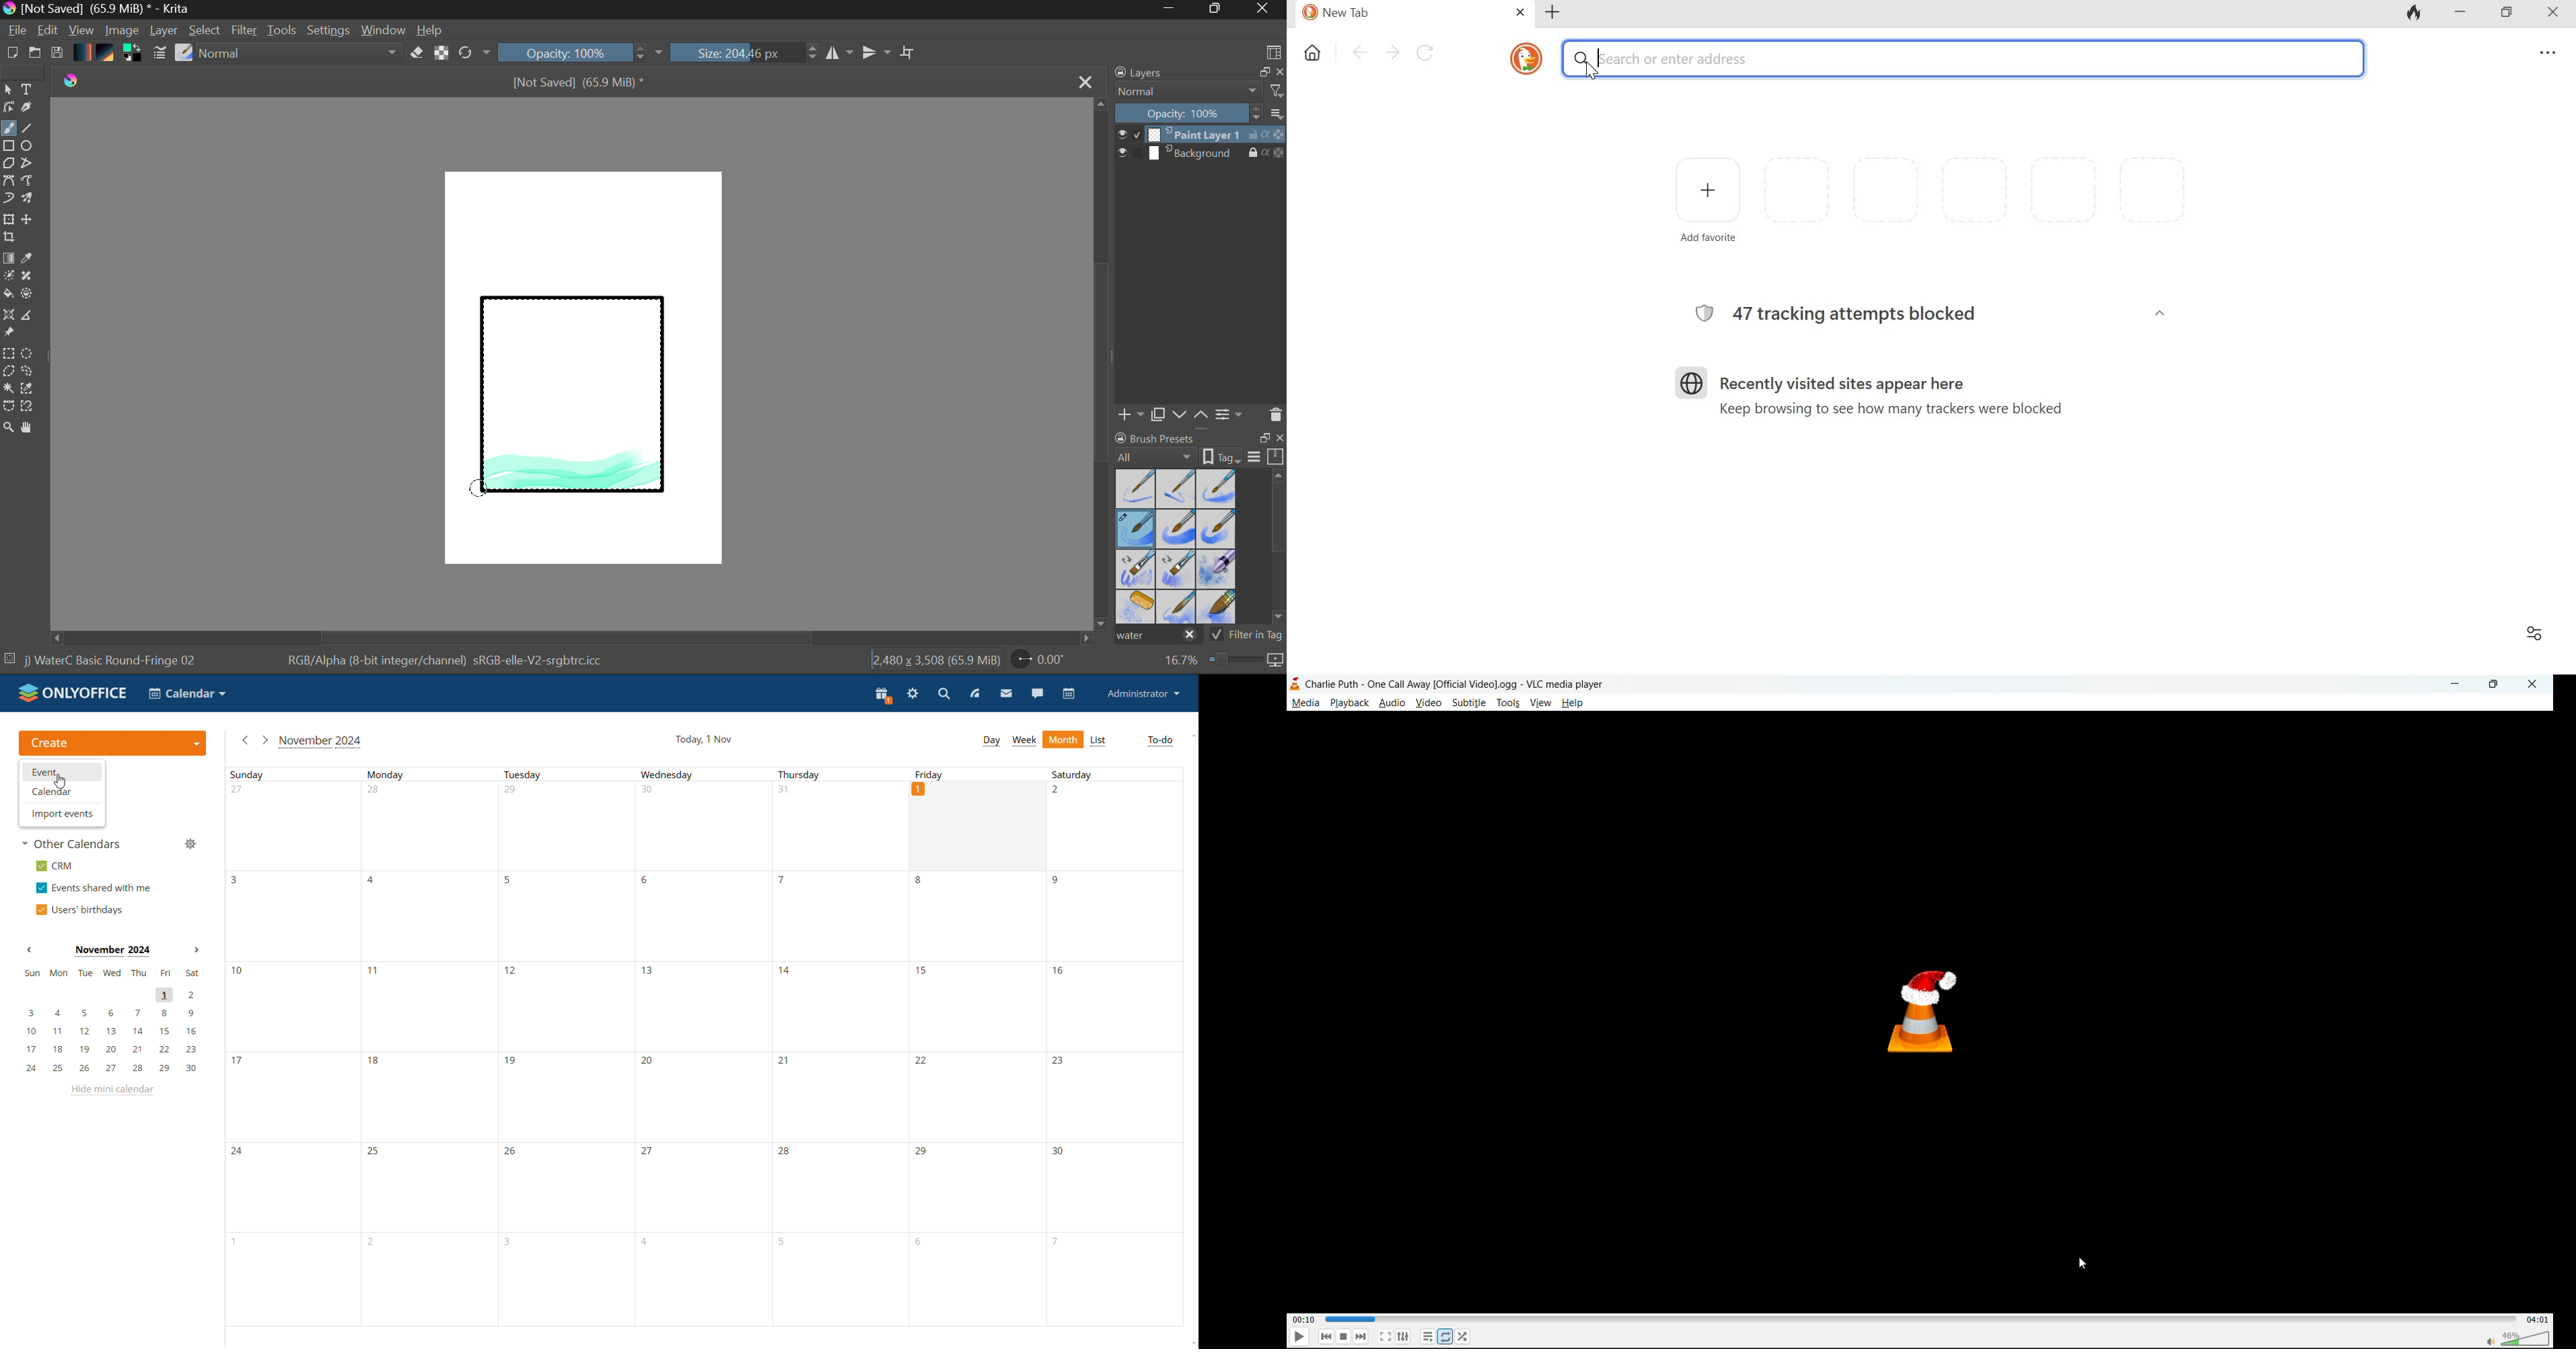 This screenshot has height=1372, width=2576. I want to click on Vertical Mirror Flip, so click(839, 53).